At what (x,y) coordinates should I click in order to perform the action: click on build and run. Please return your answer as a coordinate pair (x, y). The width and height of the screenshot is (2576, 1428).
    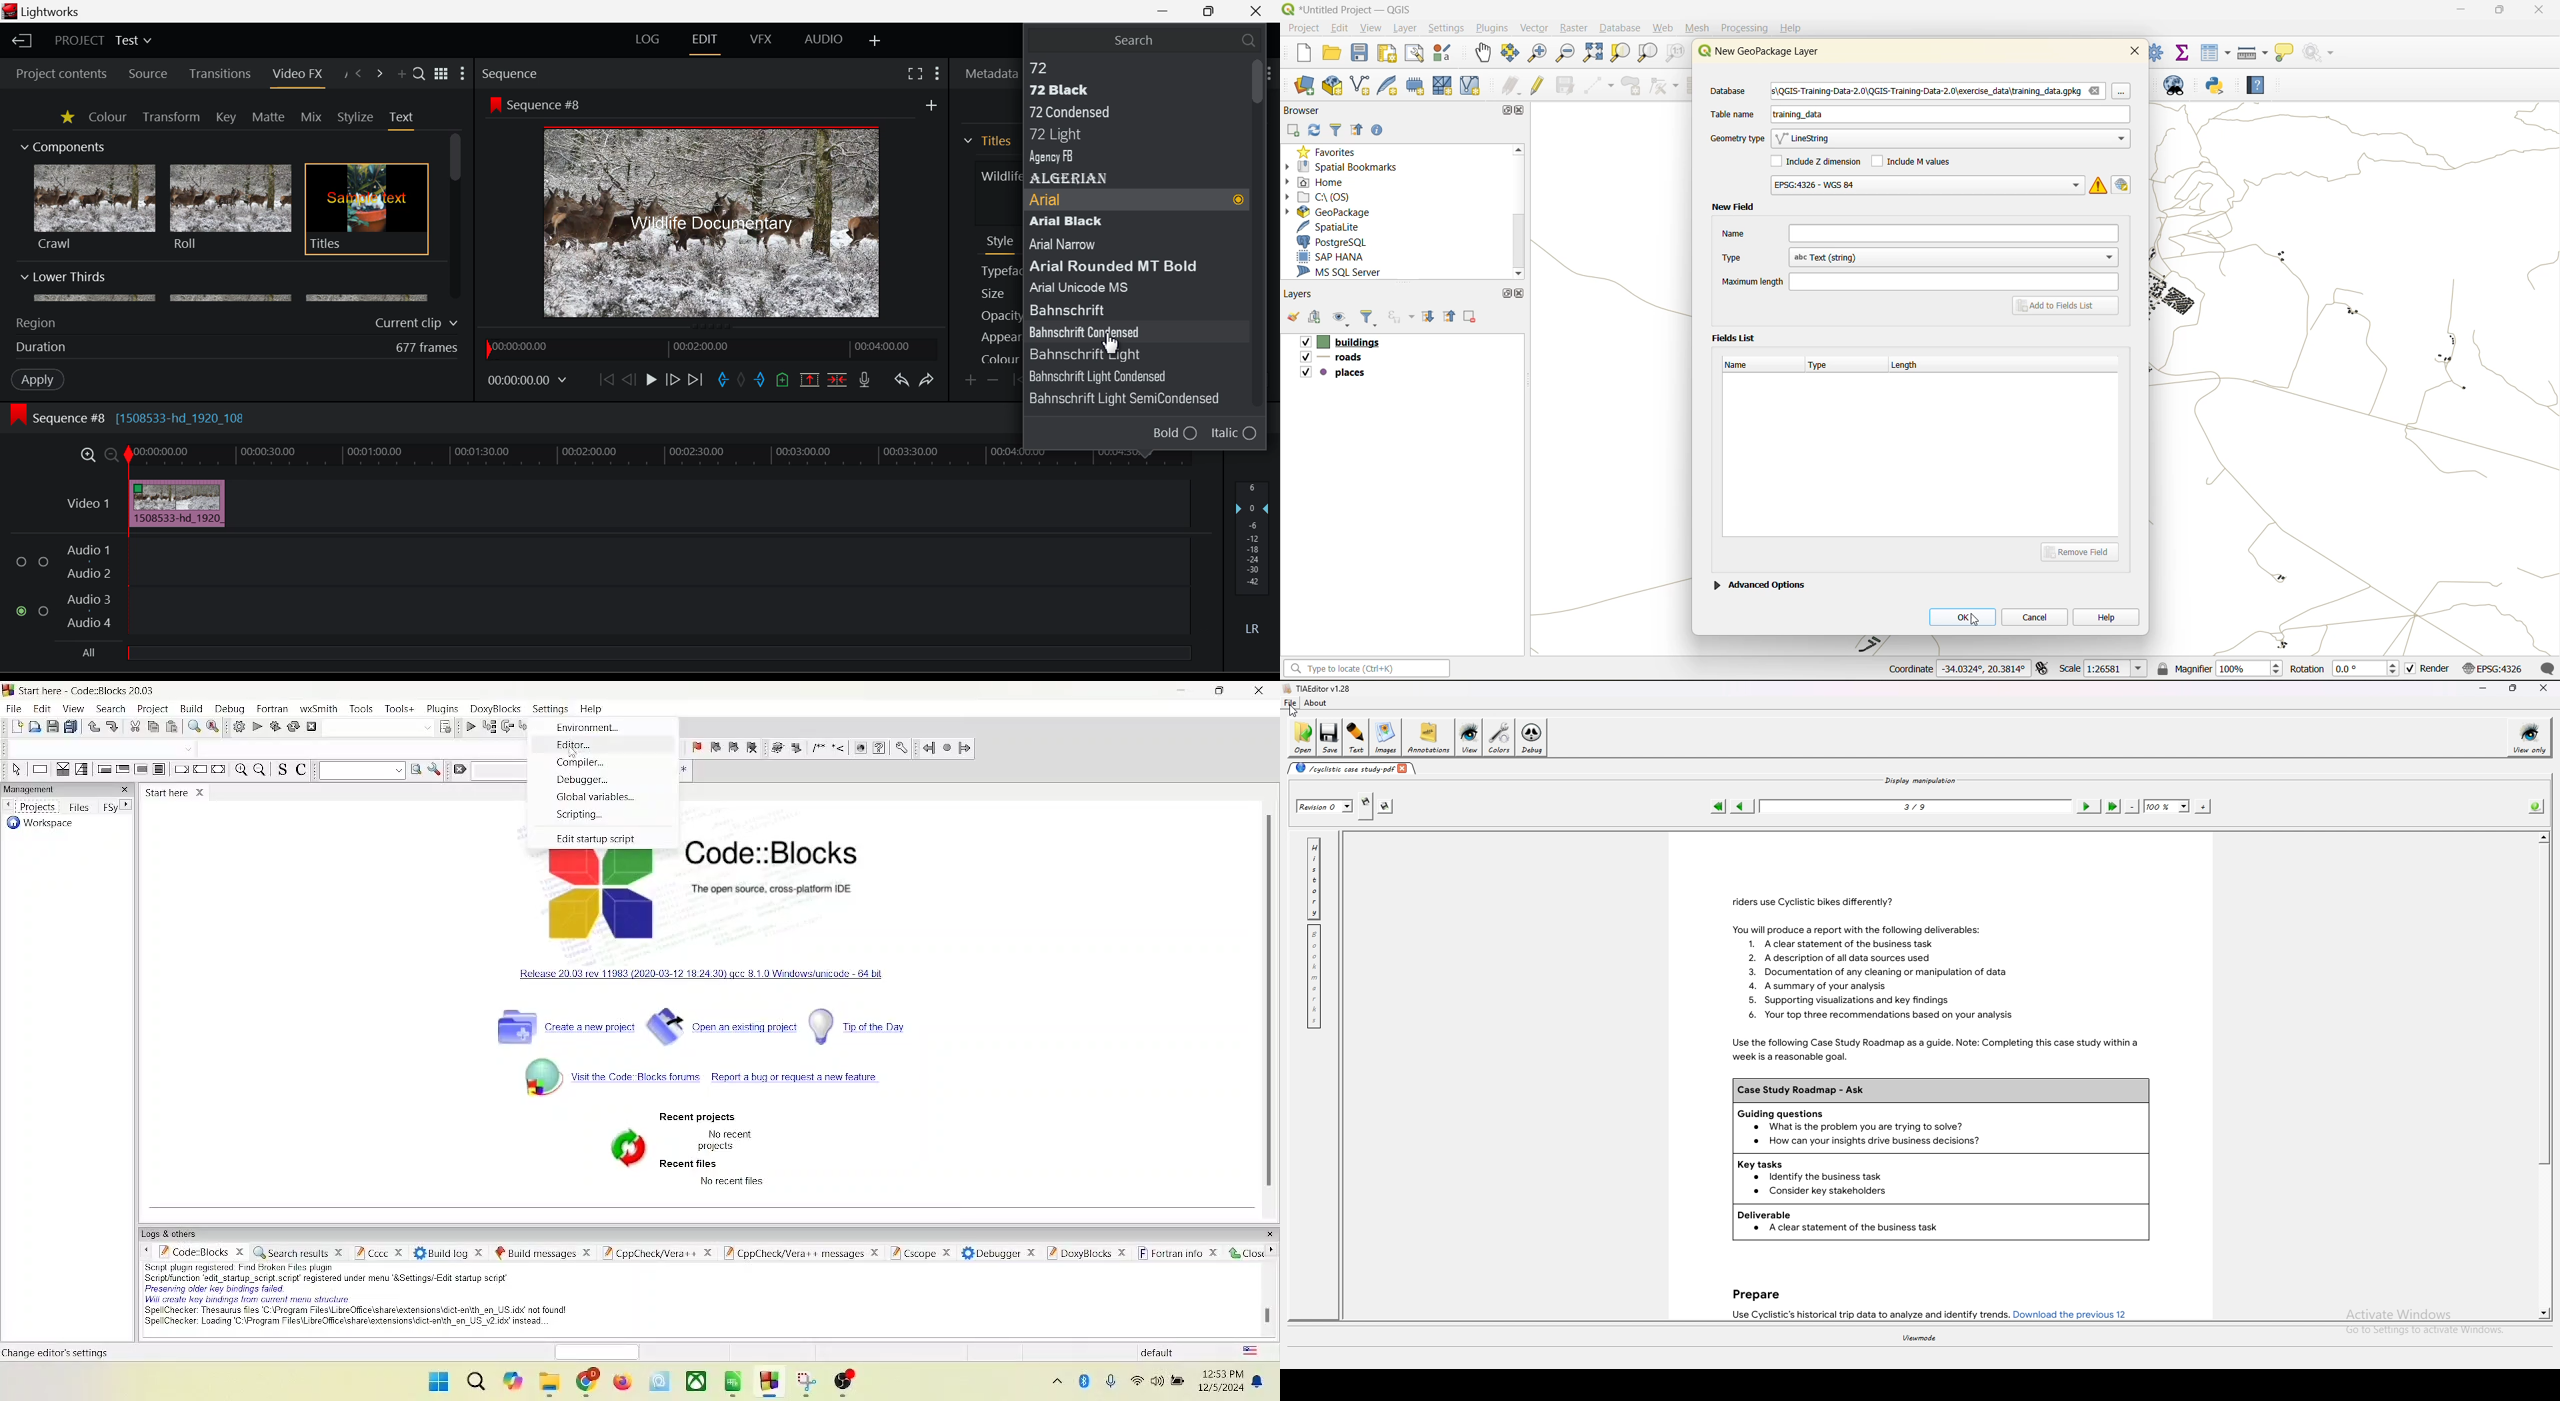
    Looking at the image, I should click on (275, 726).